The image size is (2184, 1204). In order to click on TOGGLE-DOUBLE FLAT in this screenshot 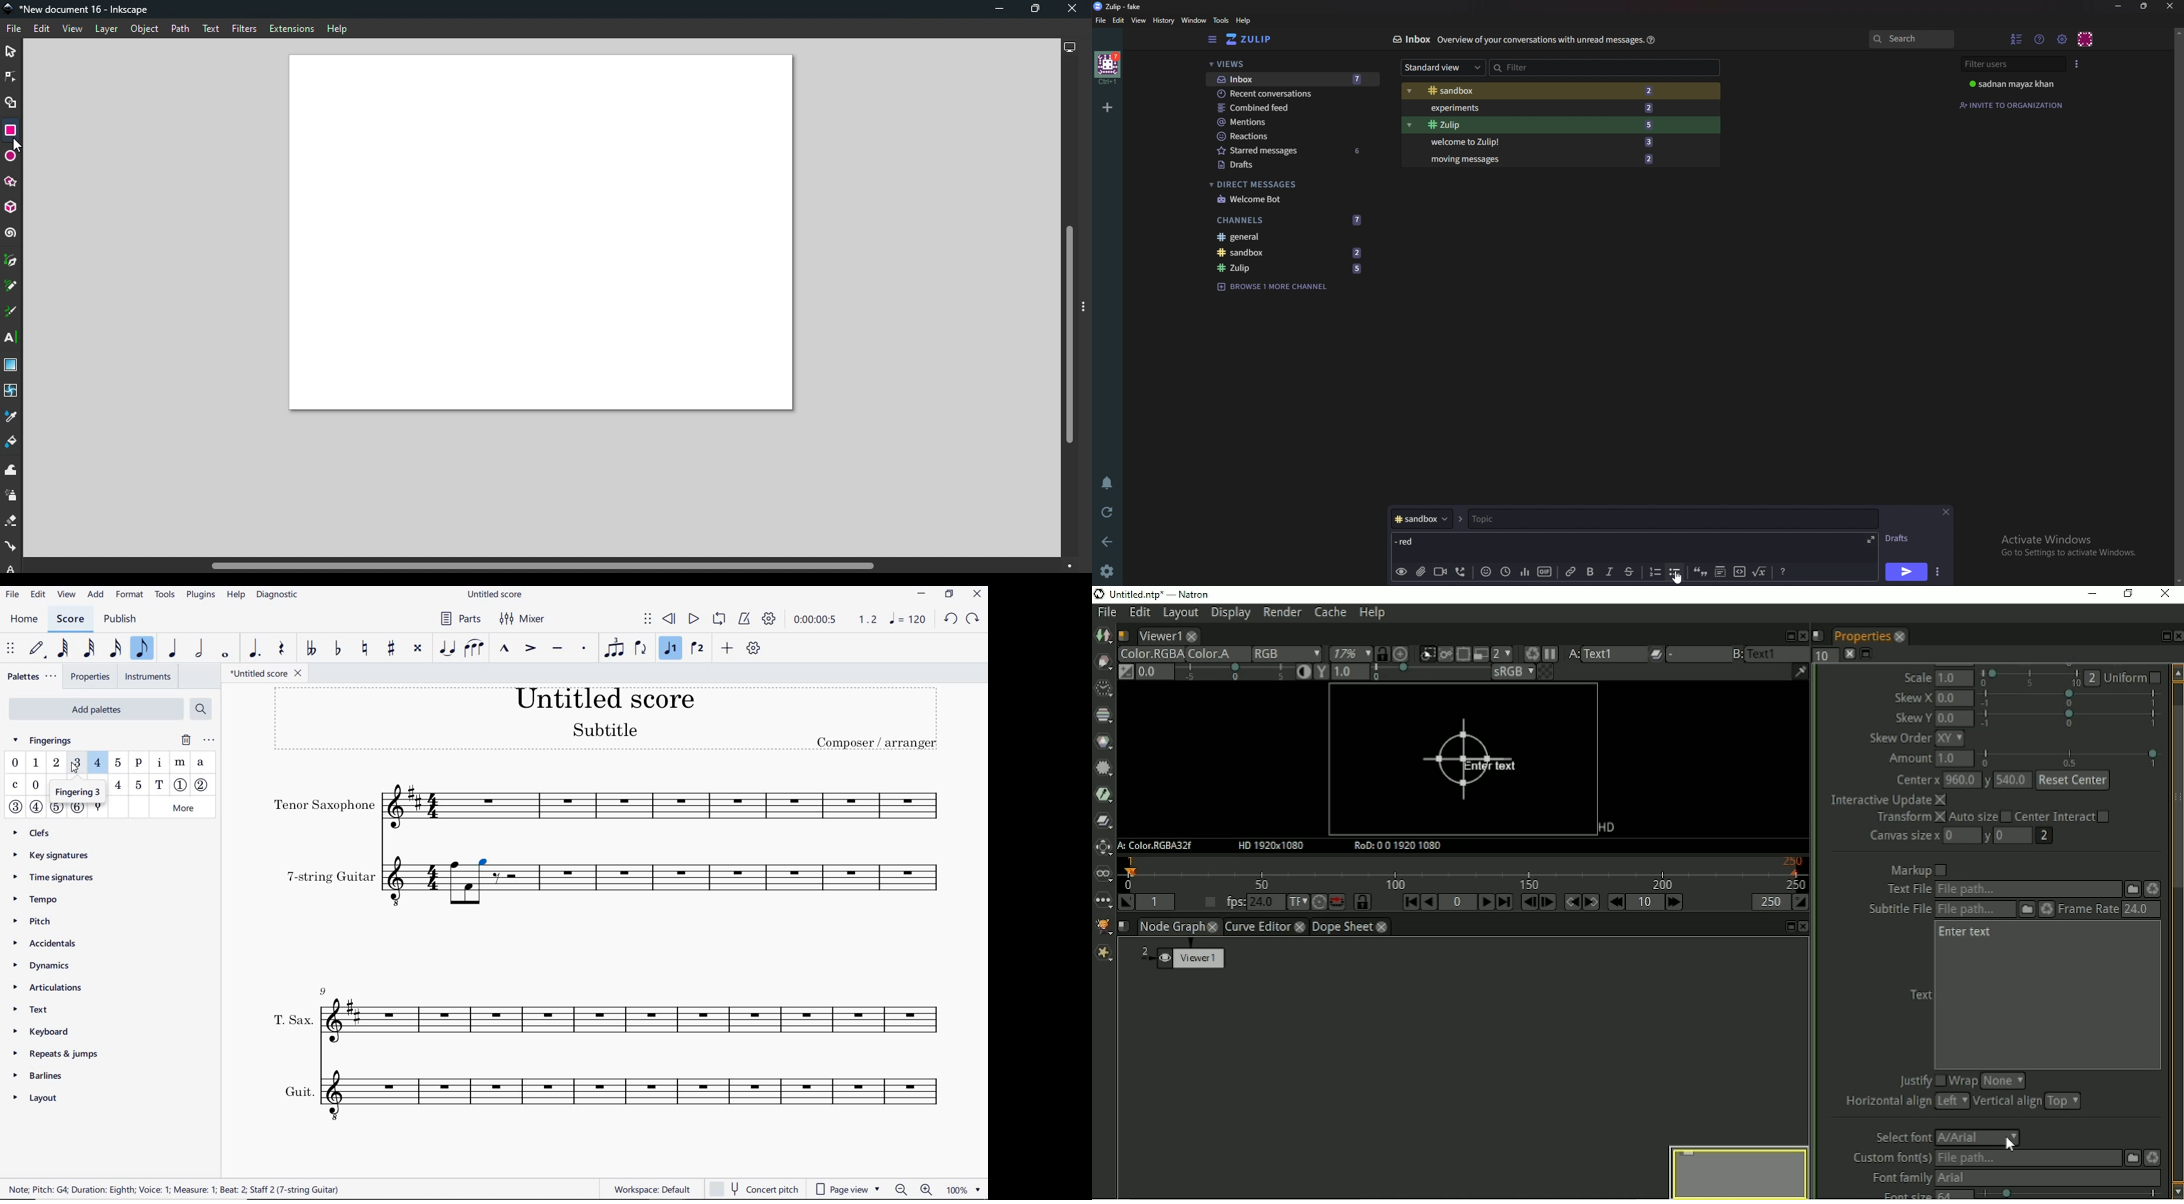, I will do `click(311, 648)`.